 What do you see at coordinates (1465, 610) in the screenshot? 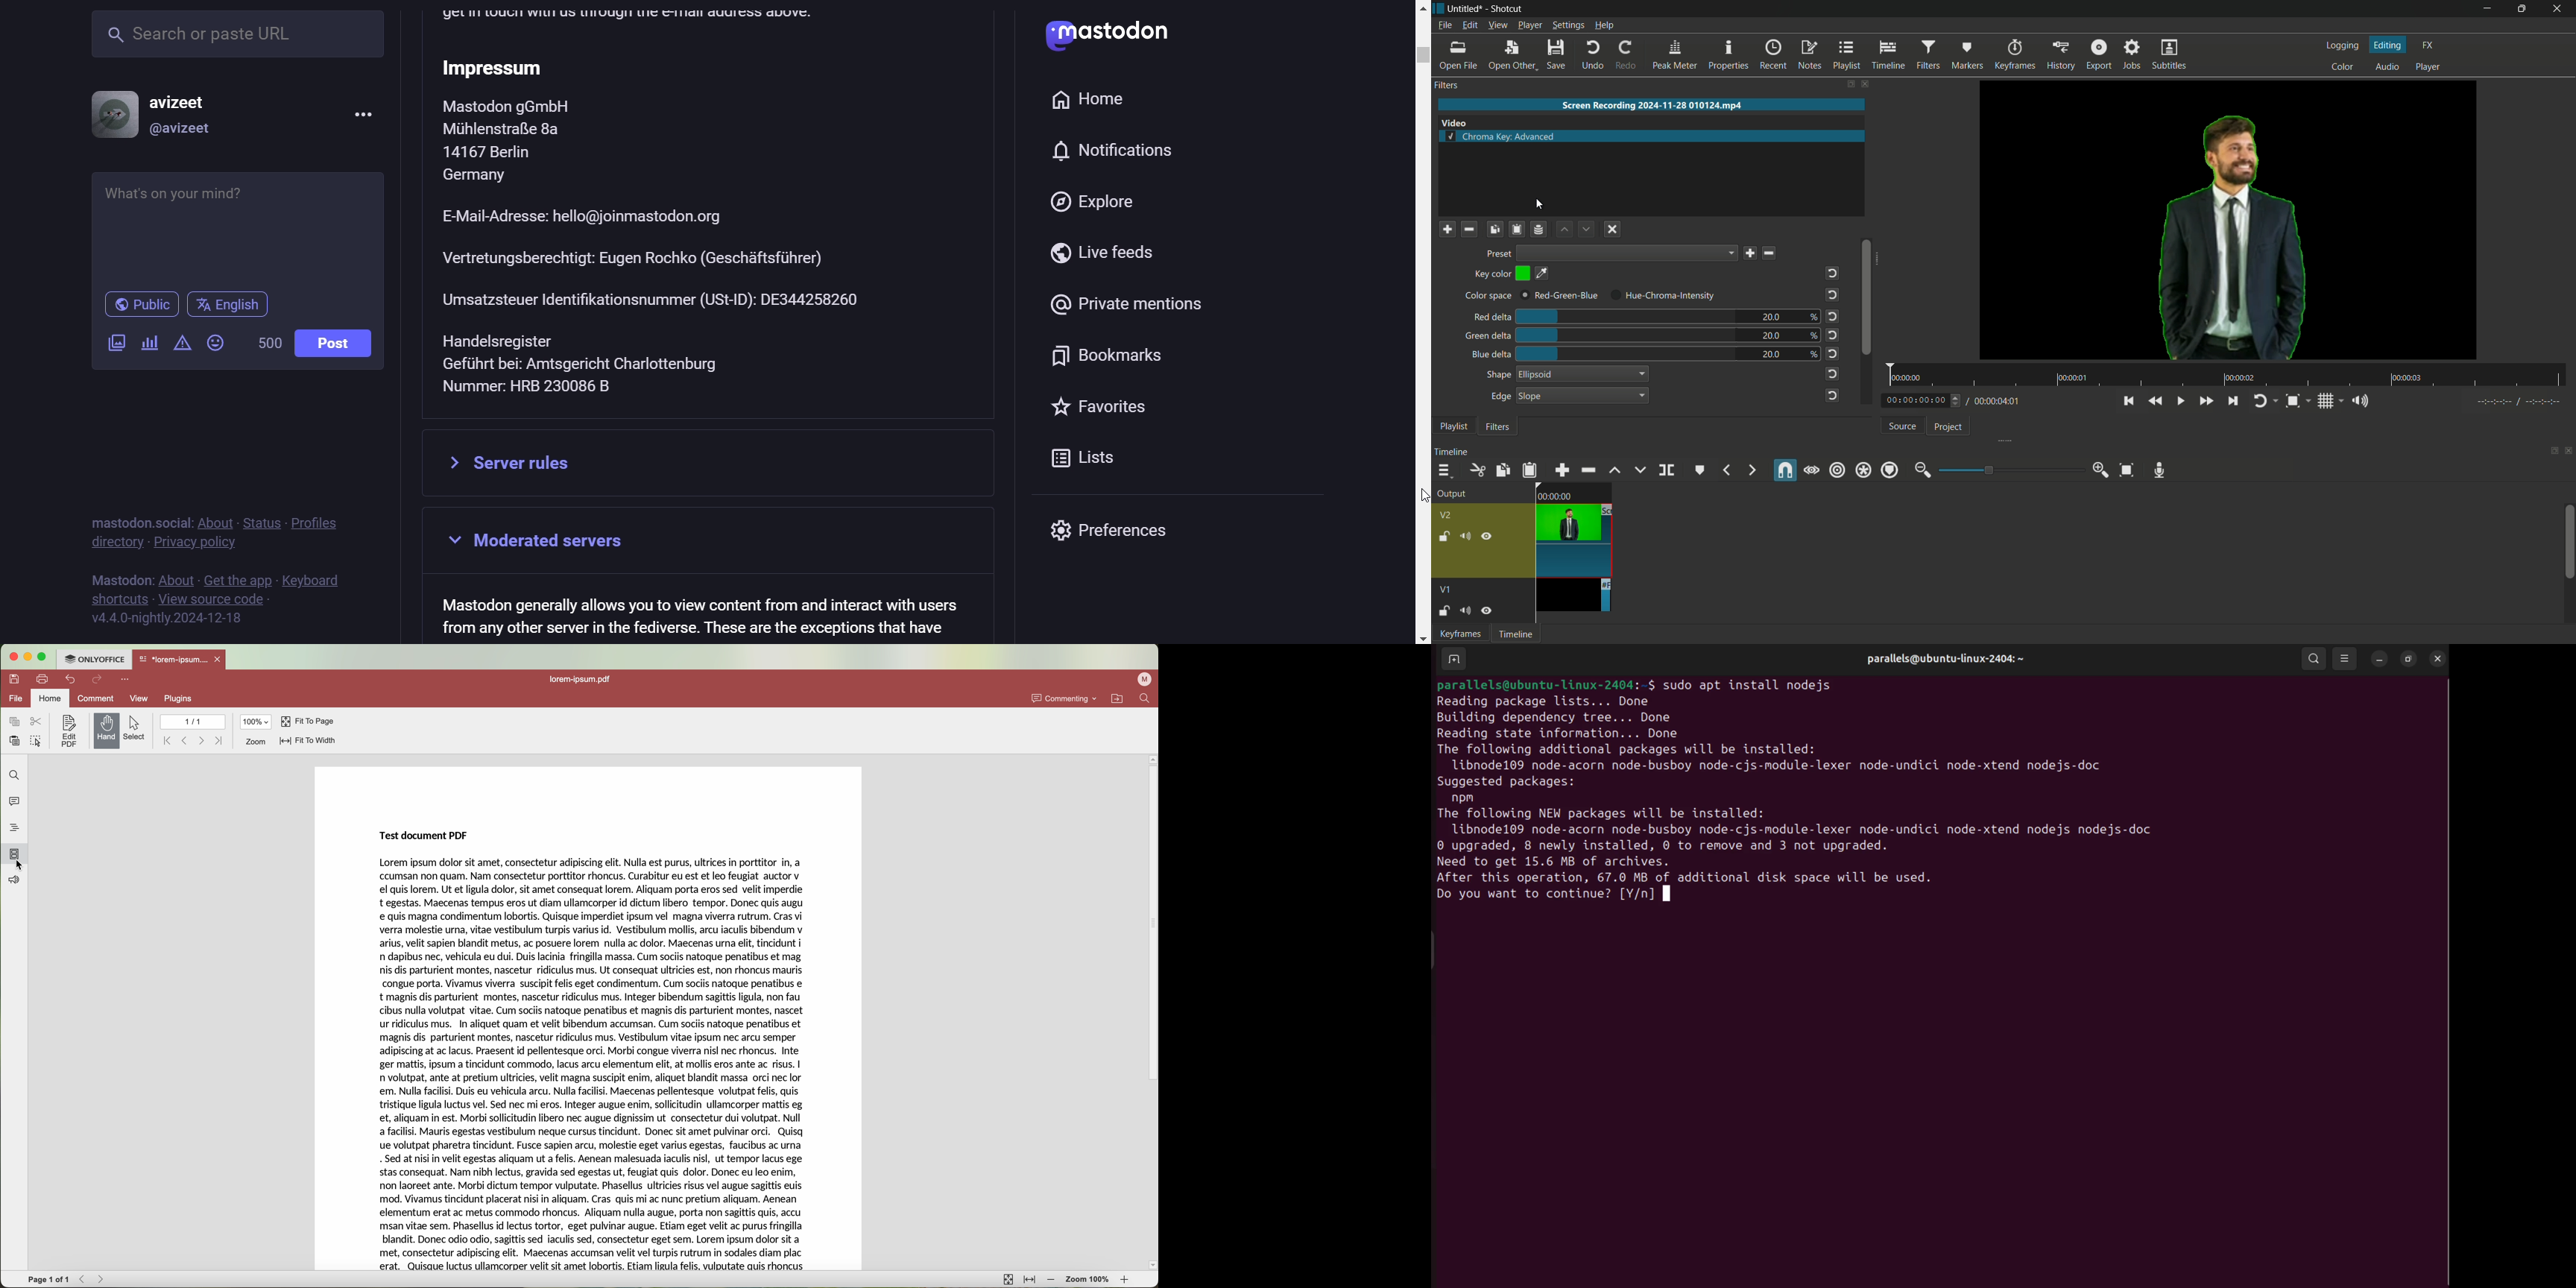
I see `mute` at bounding box center [1465, 610].